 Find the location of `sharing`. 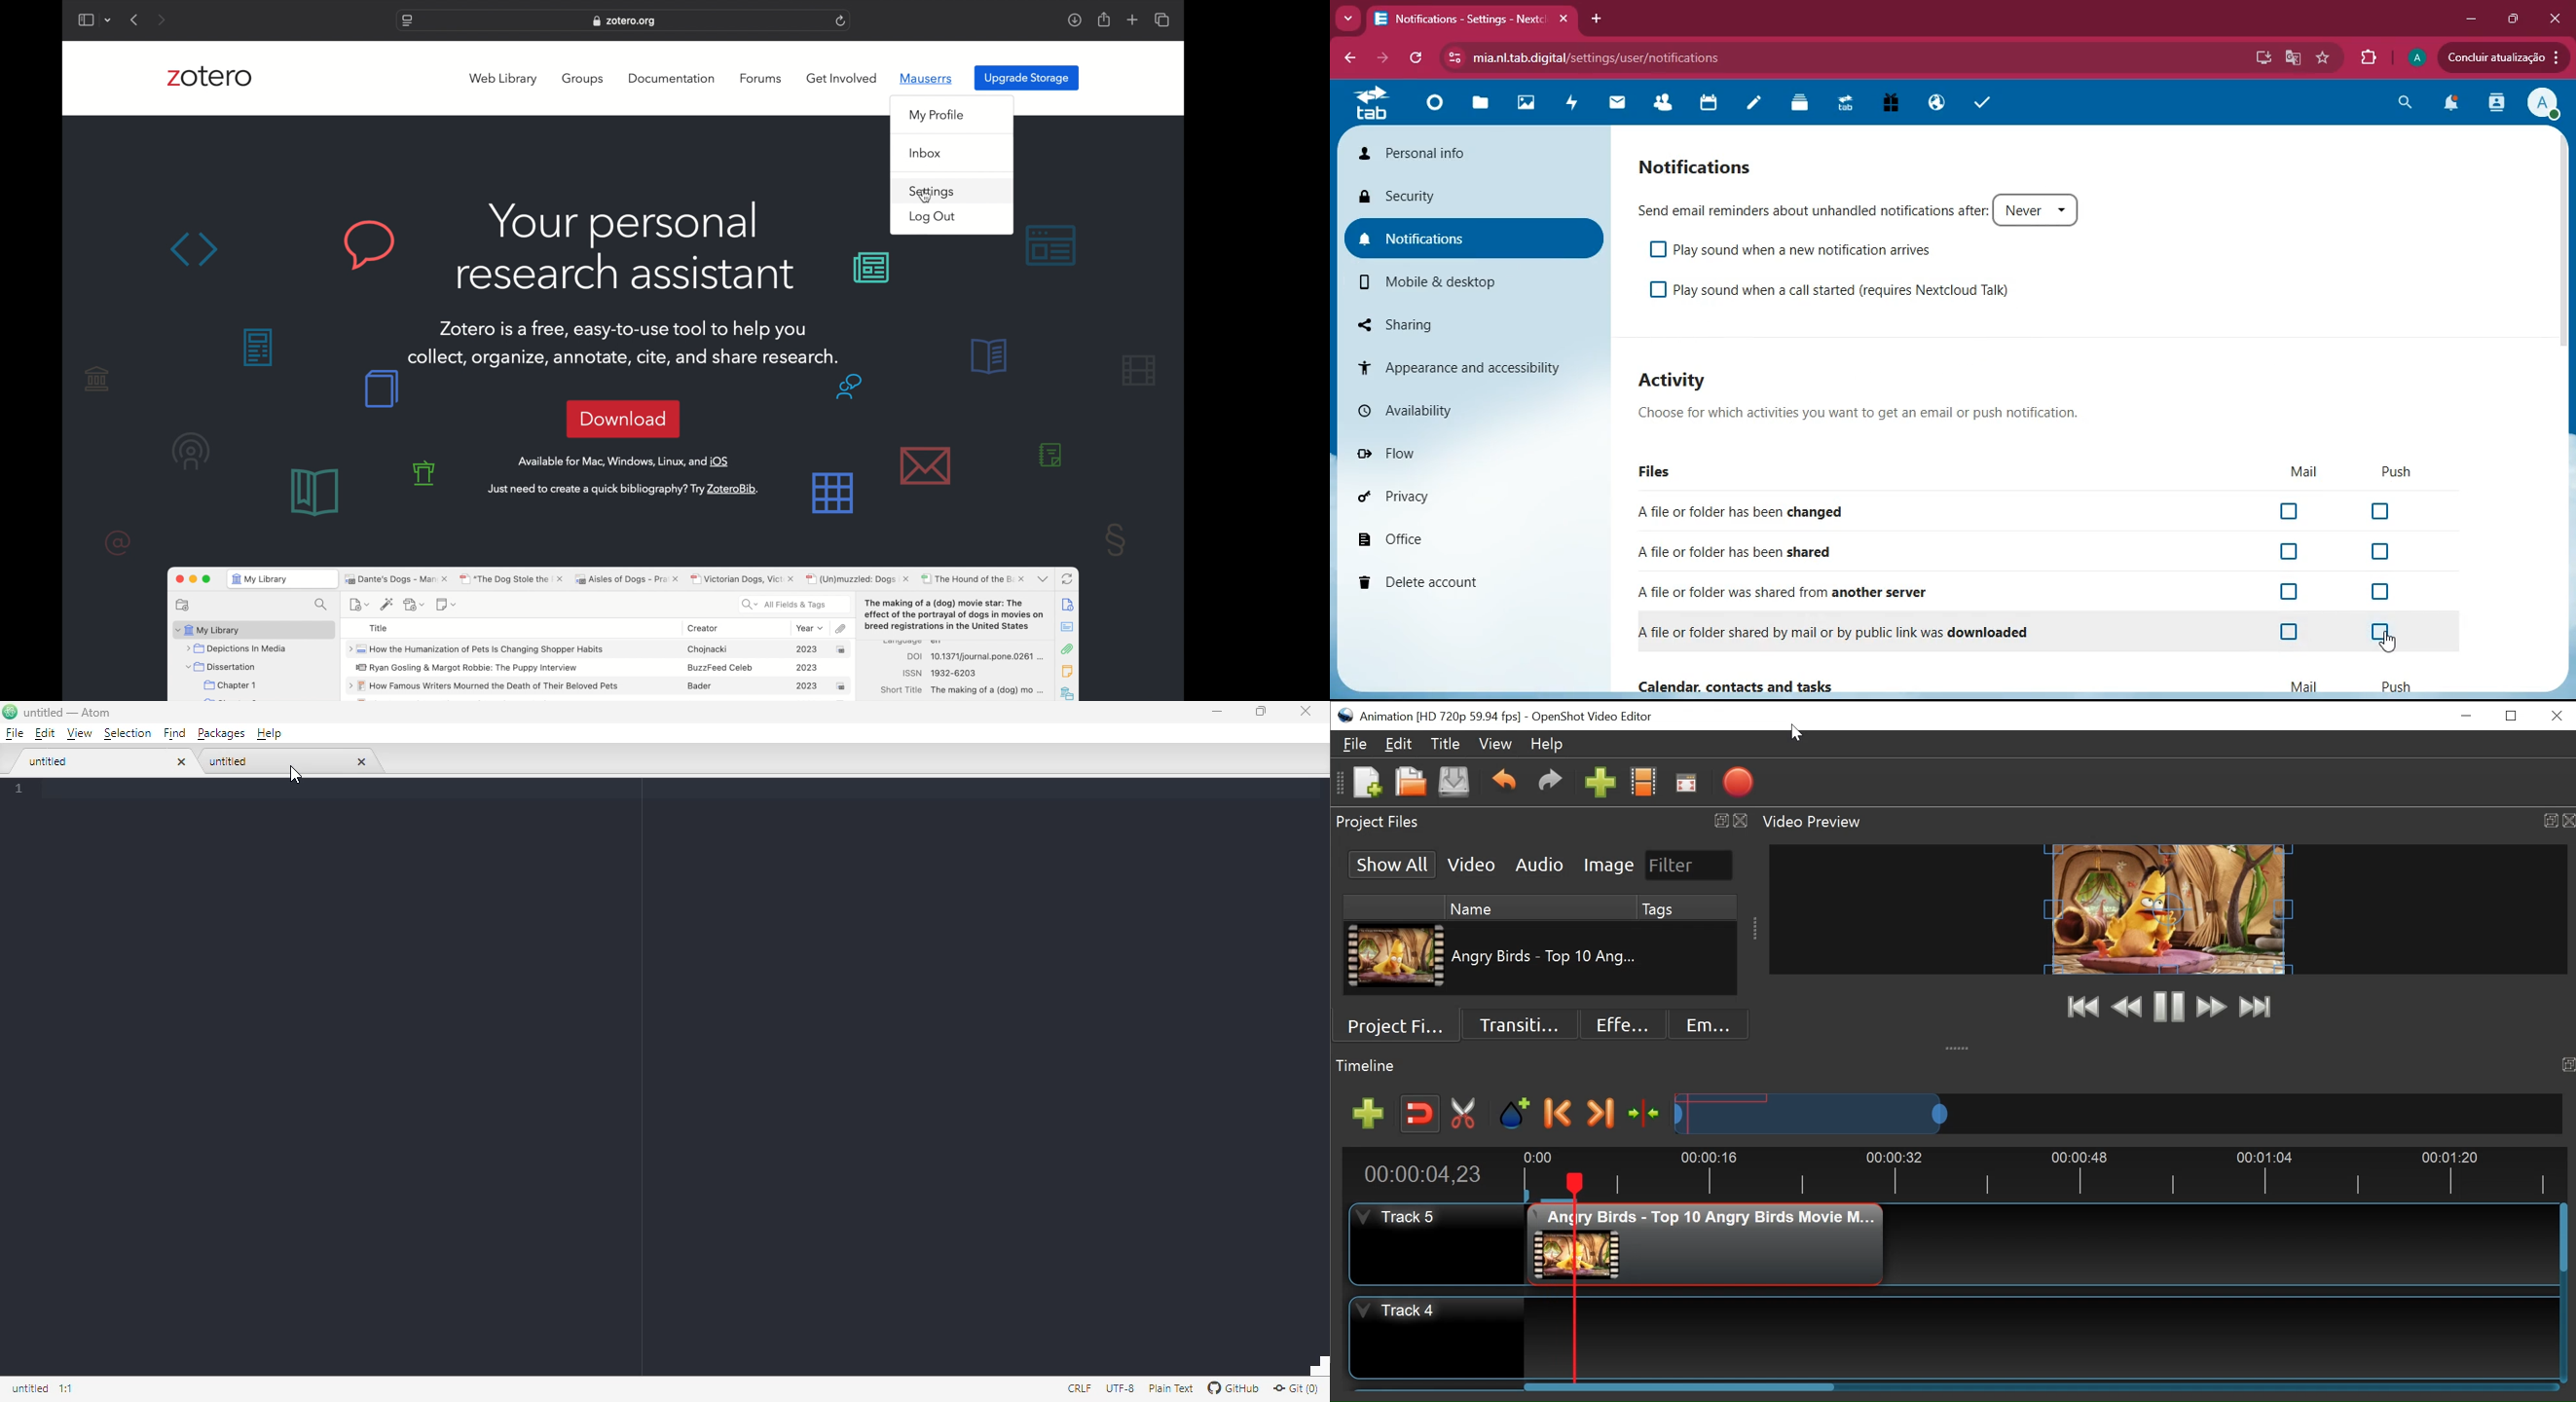

sharing is located at coordinates (1403, 319).